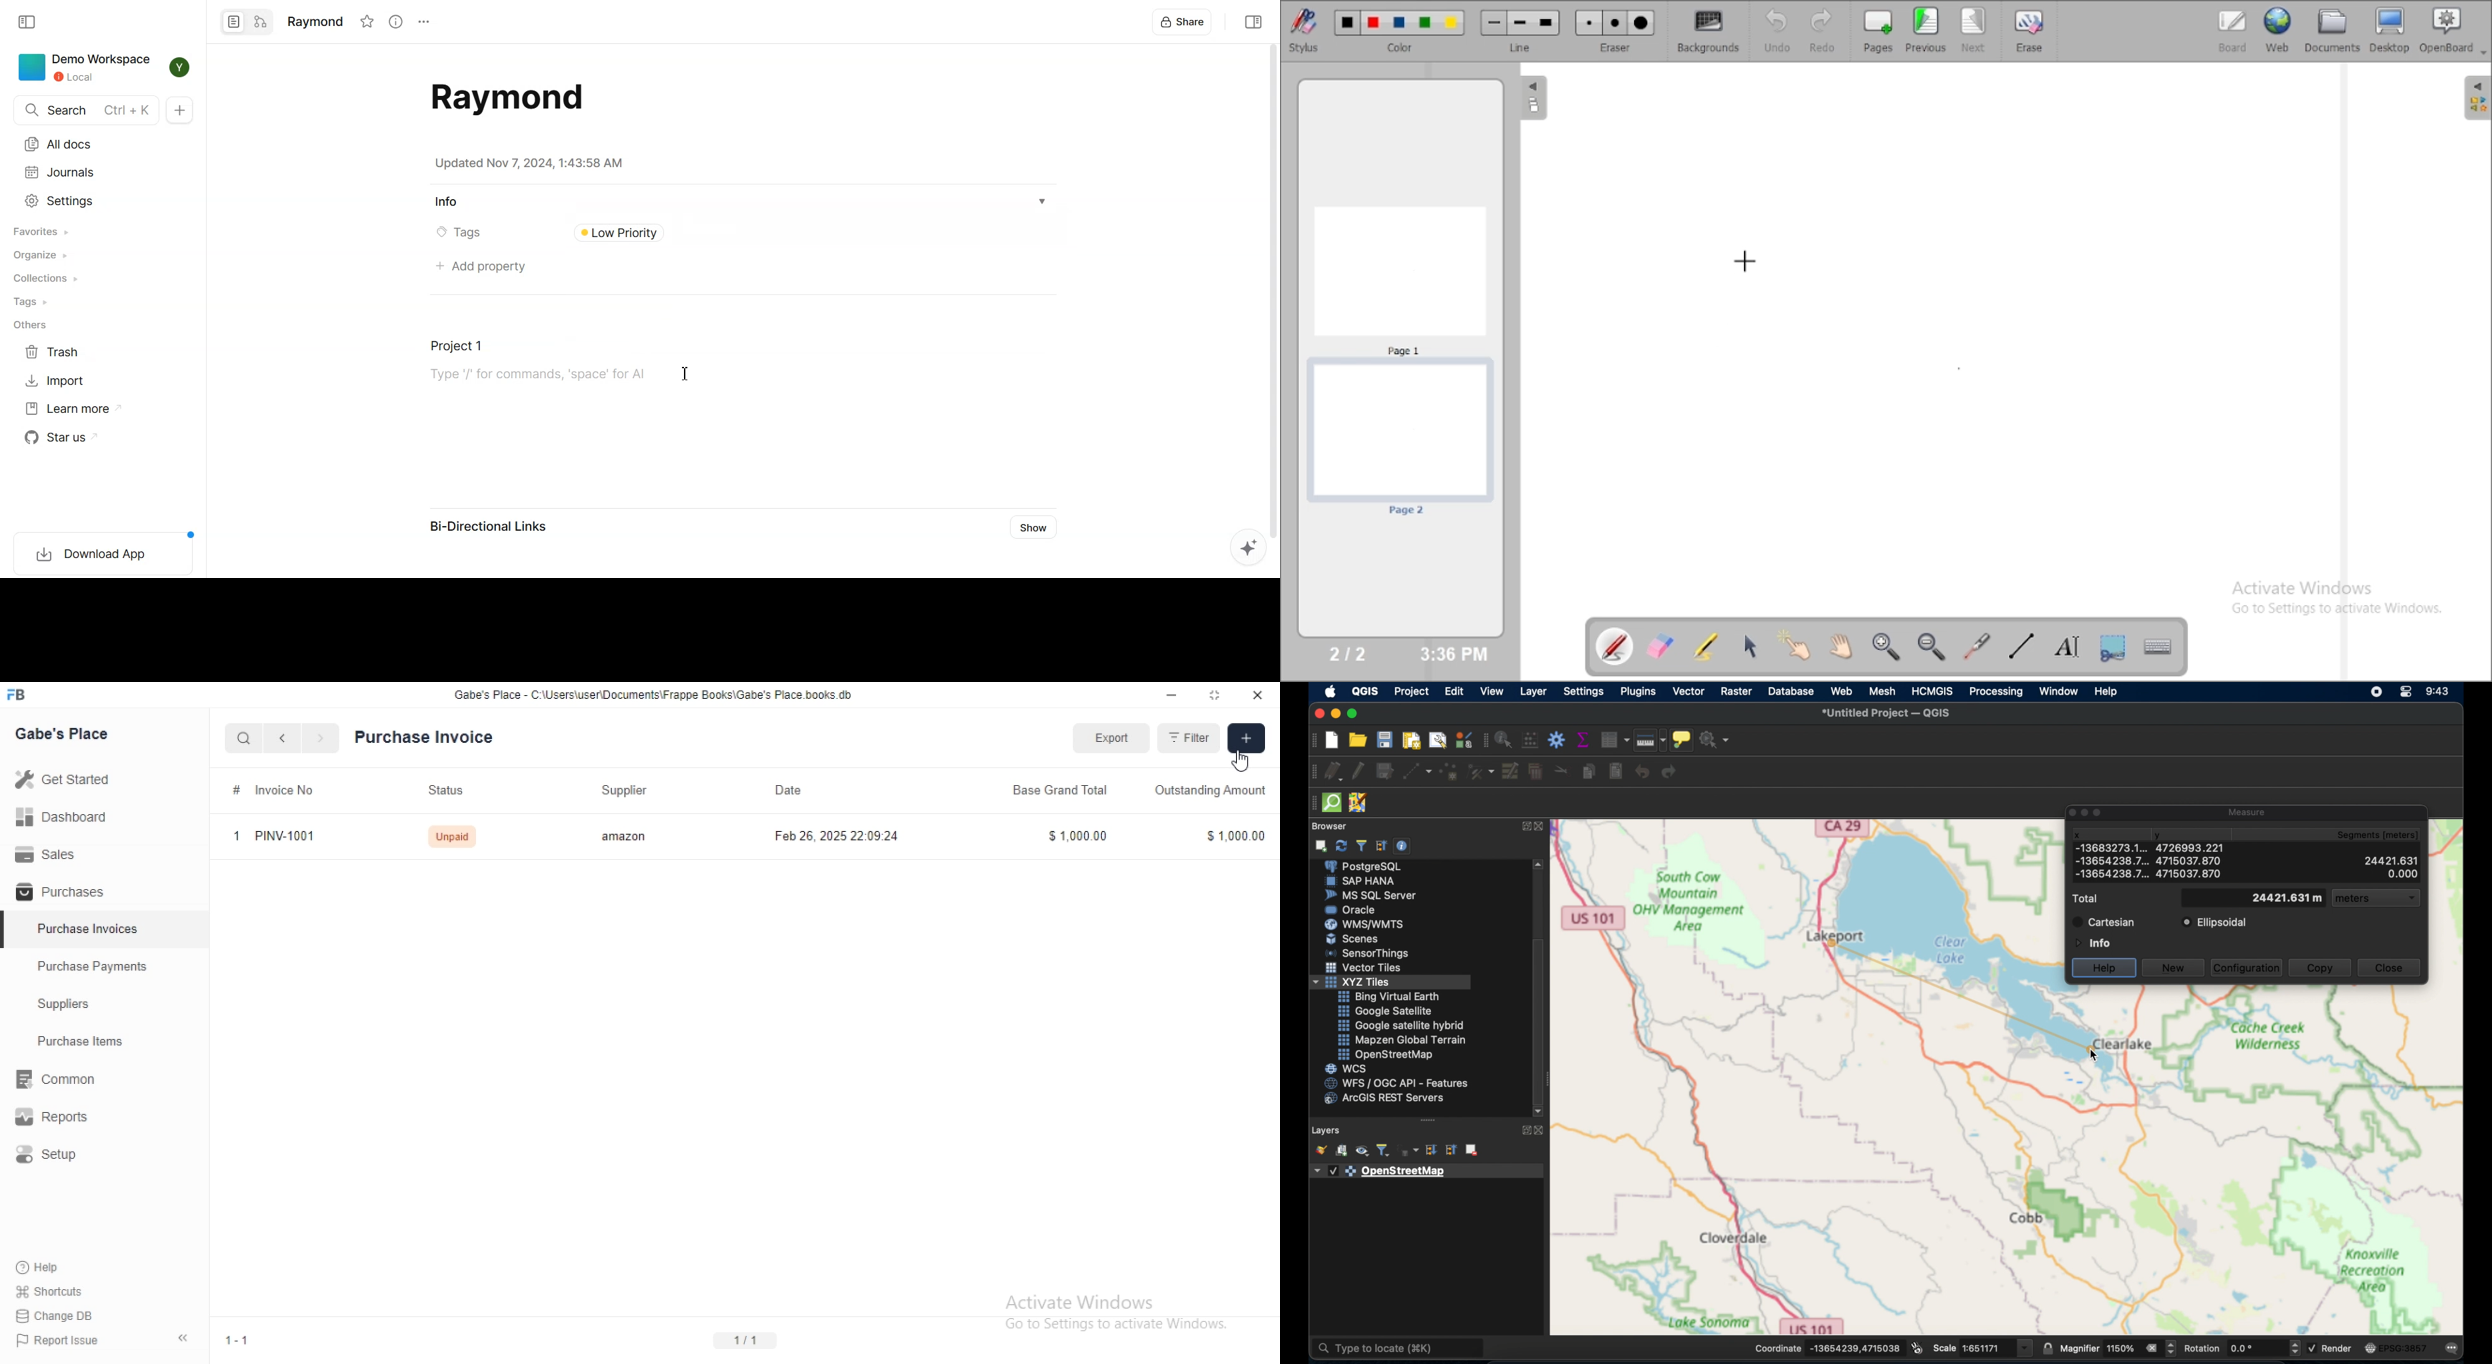 The image size is (2492, 1372). I want to click on coordinate, so click(1827, 1347).